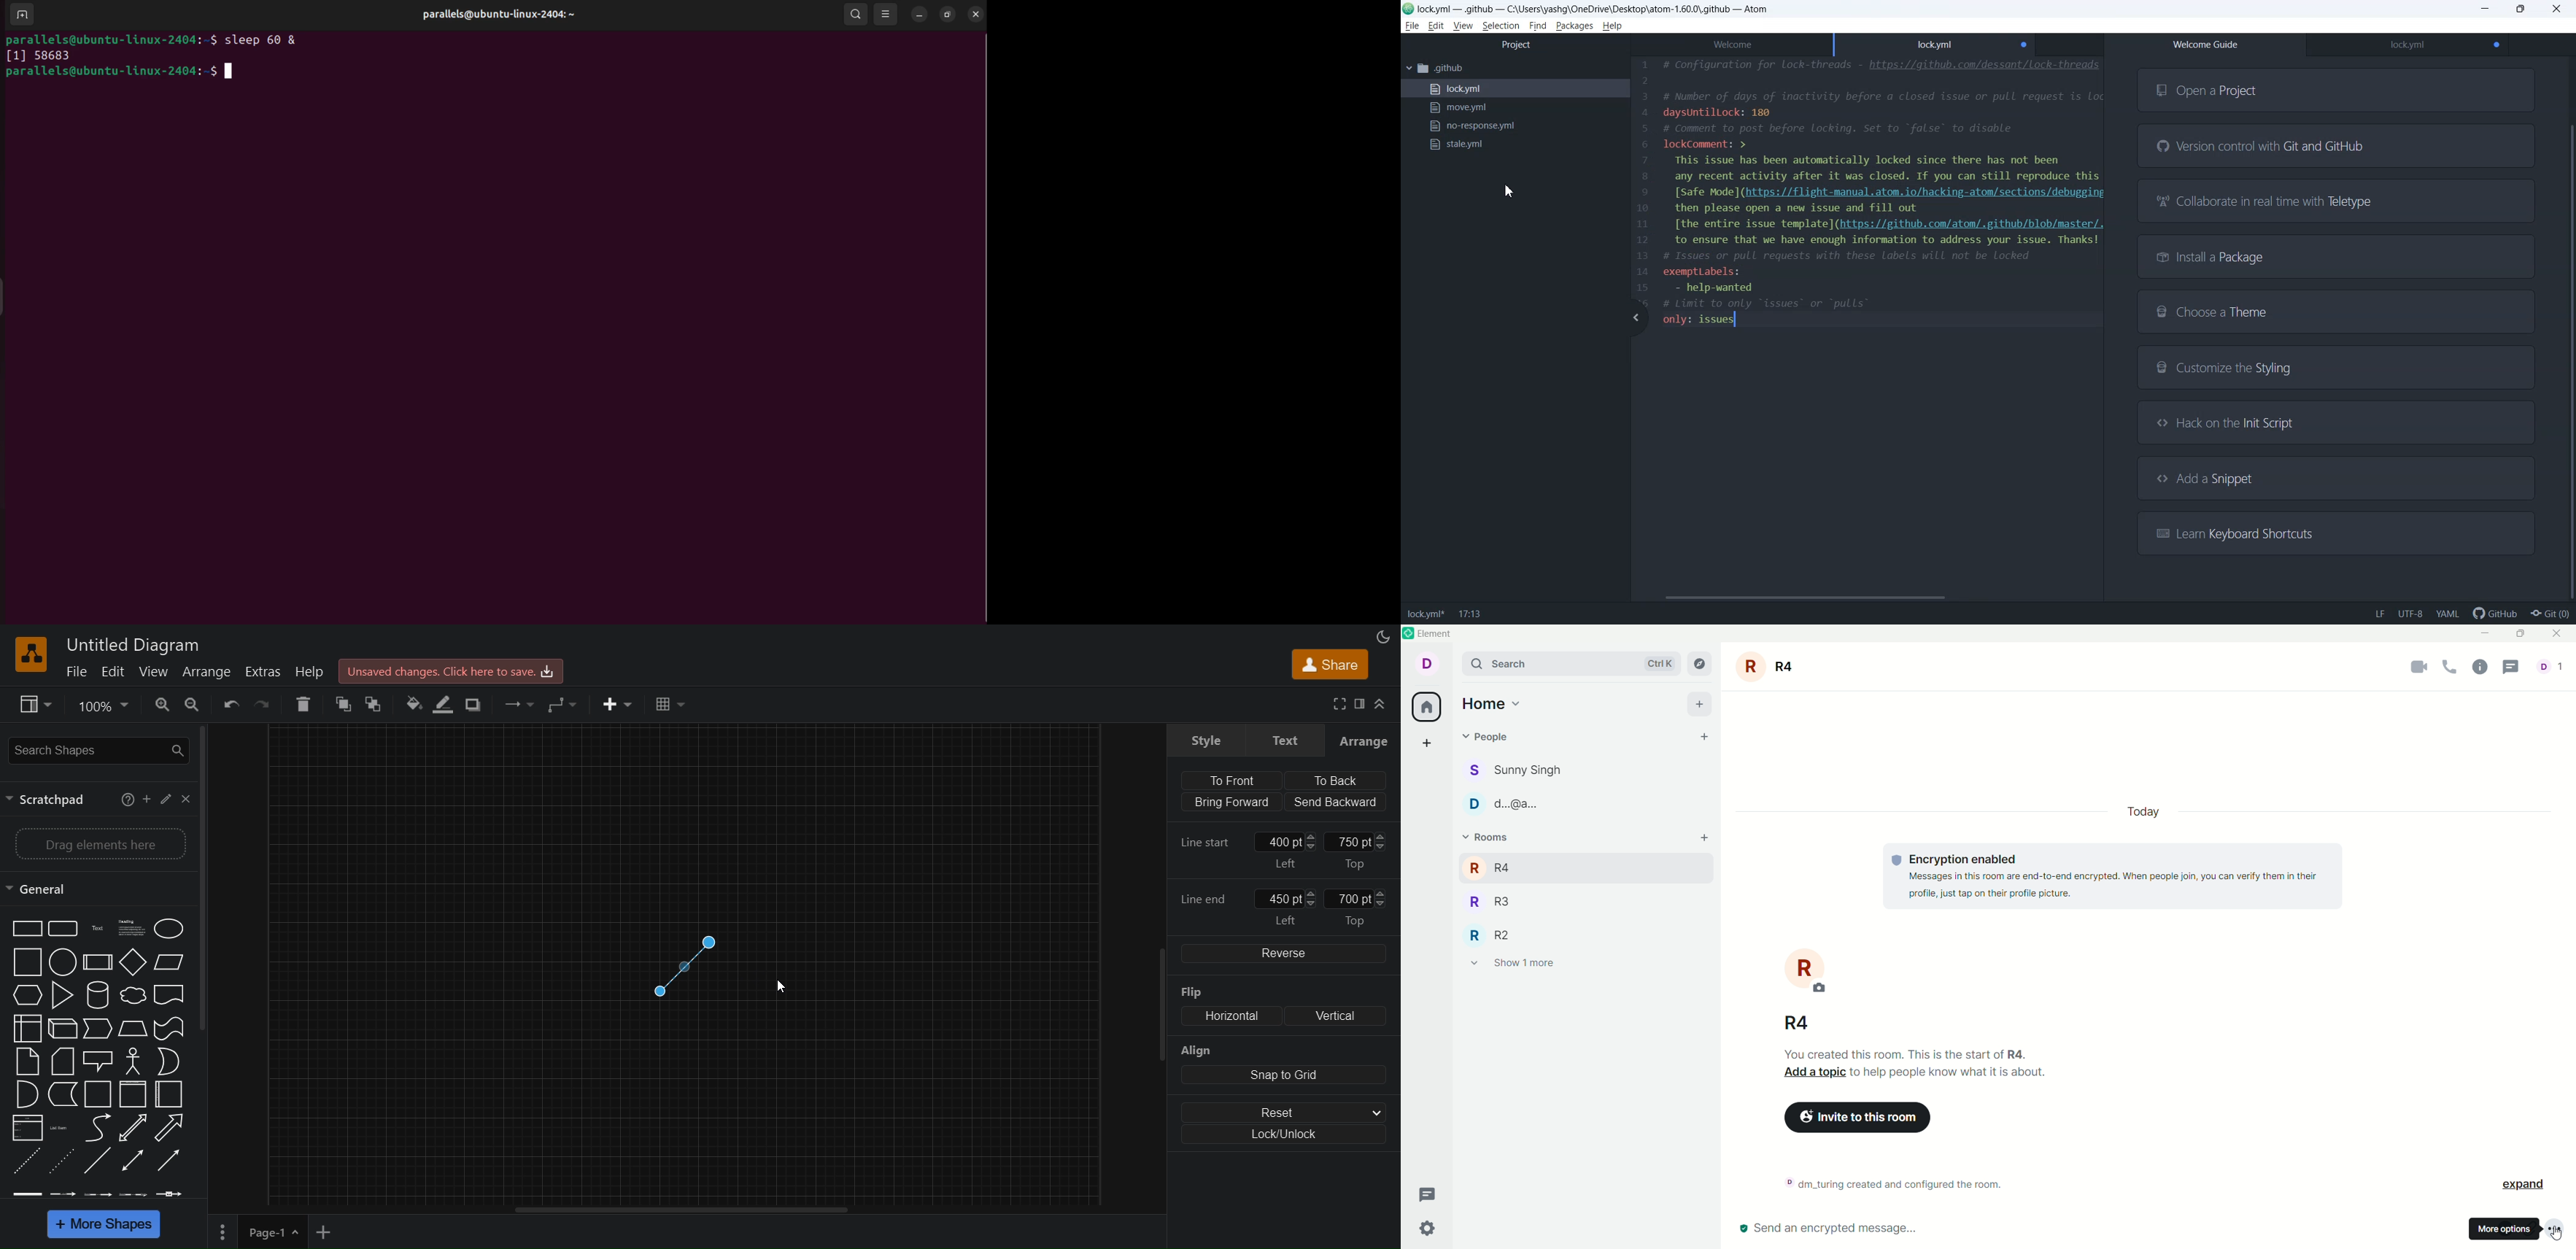  Describe the element at coordinates (2450, 668) in the screenshot. I see `voice call` at that location.